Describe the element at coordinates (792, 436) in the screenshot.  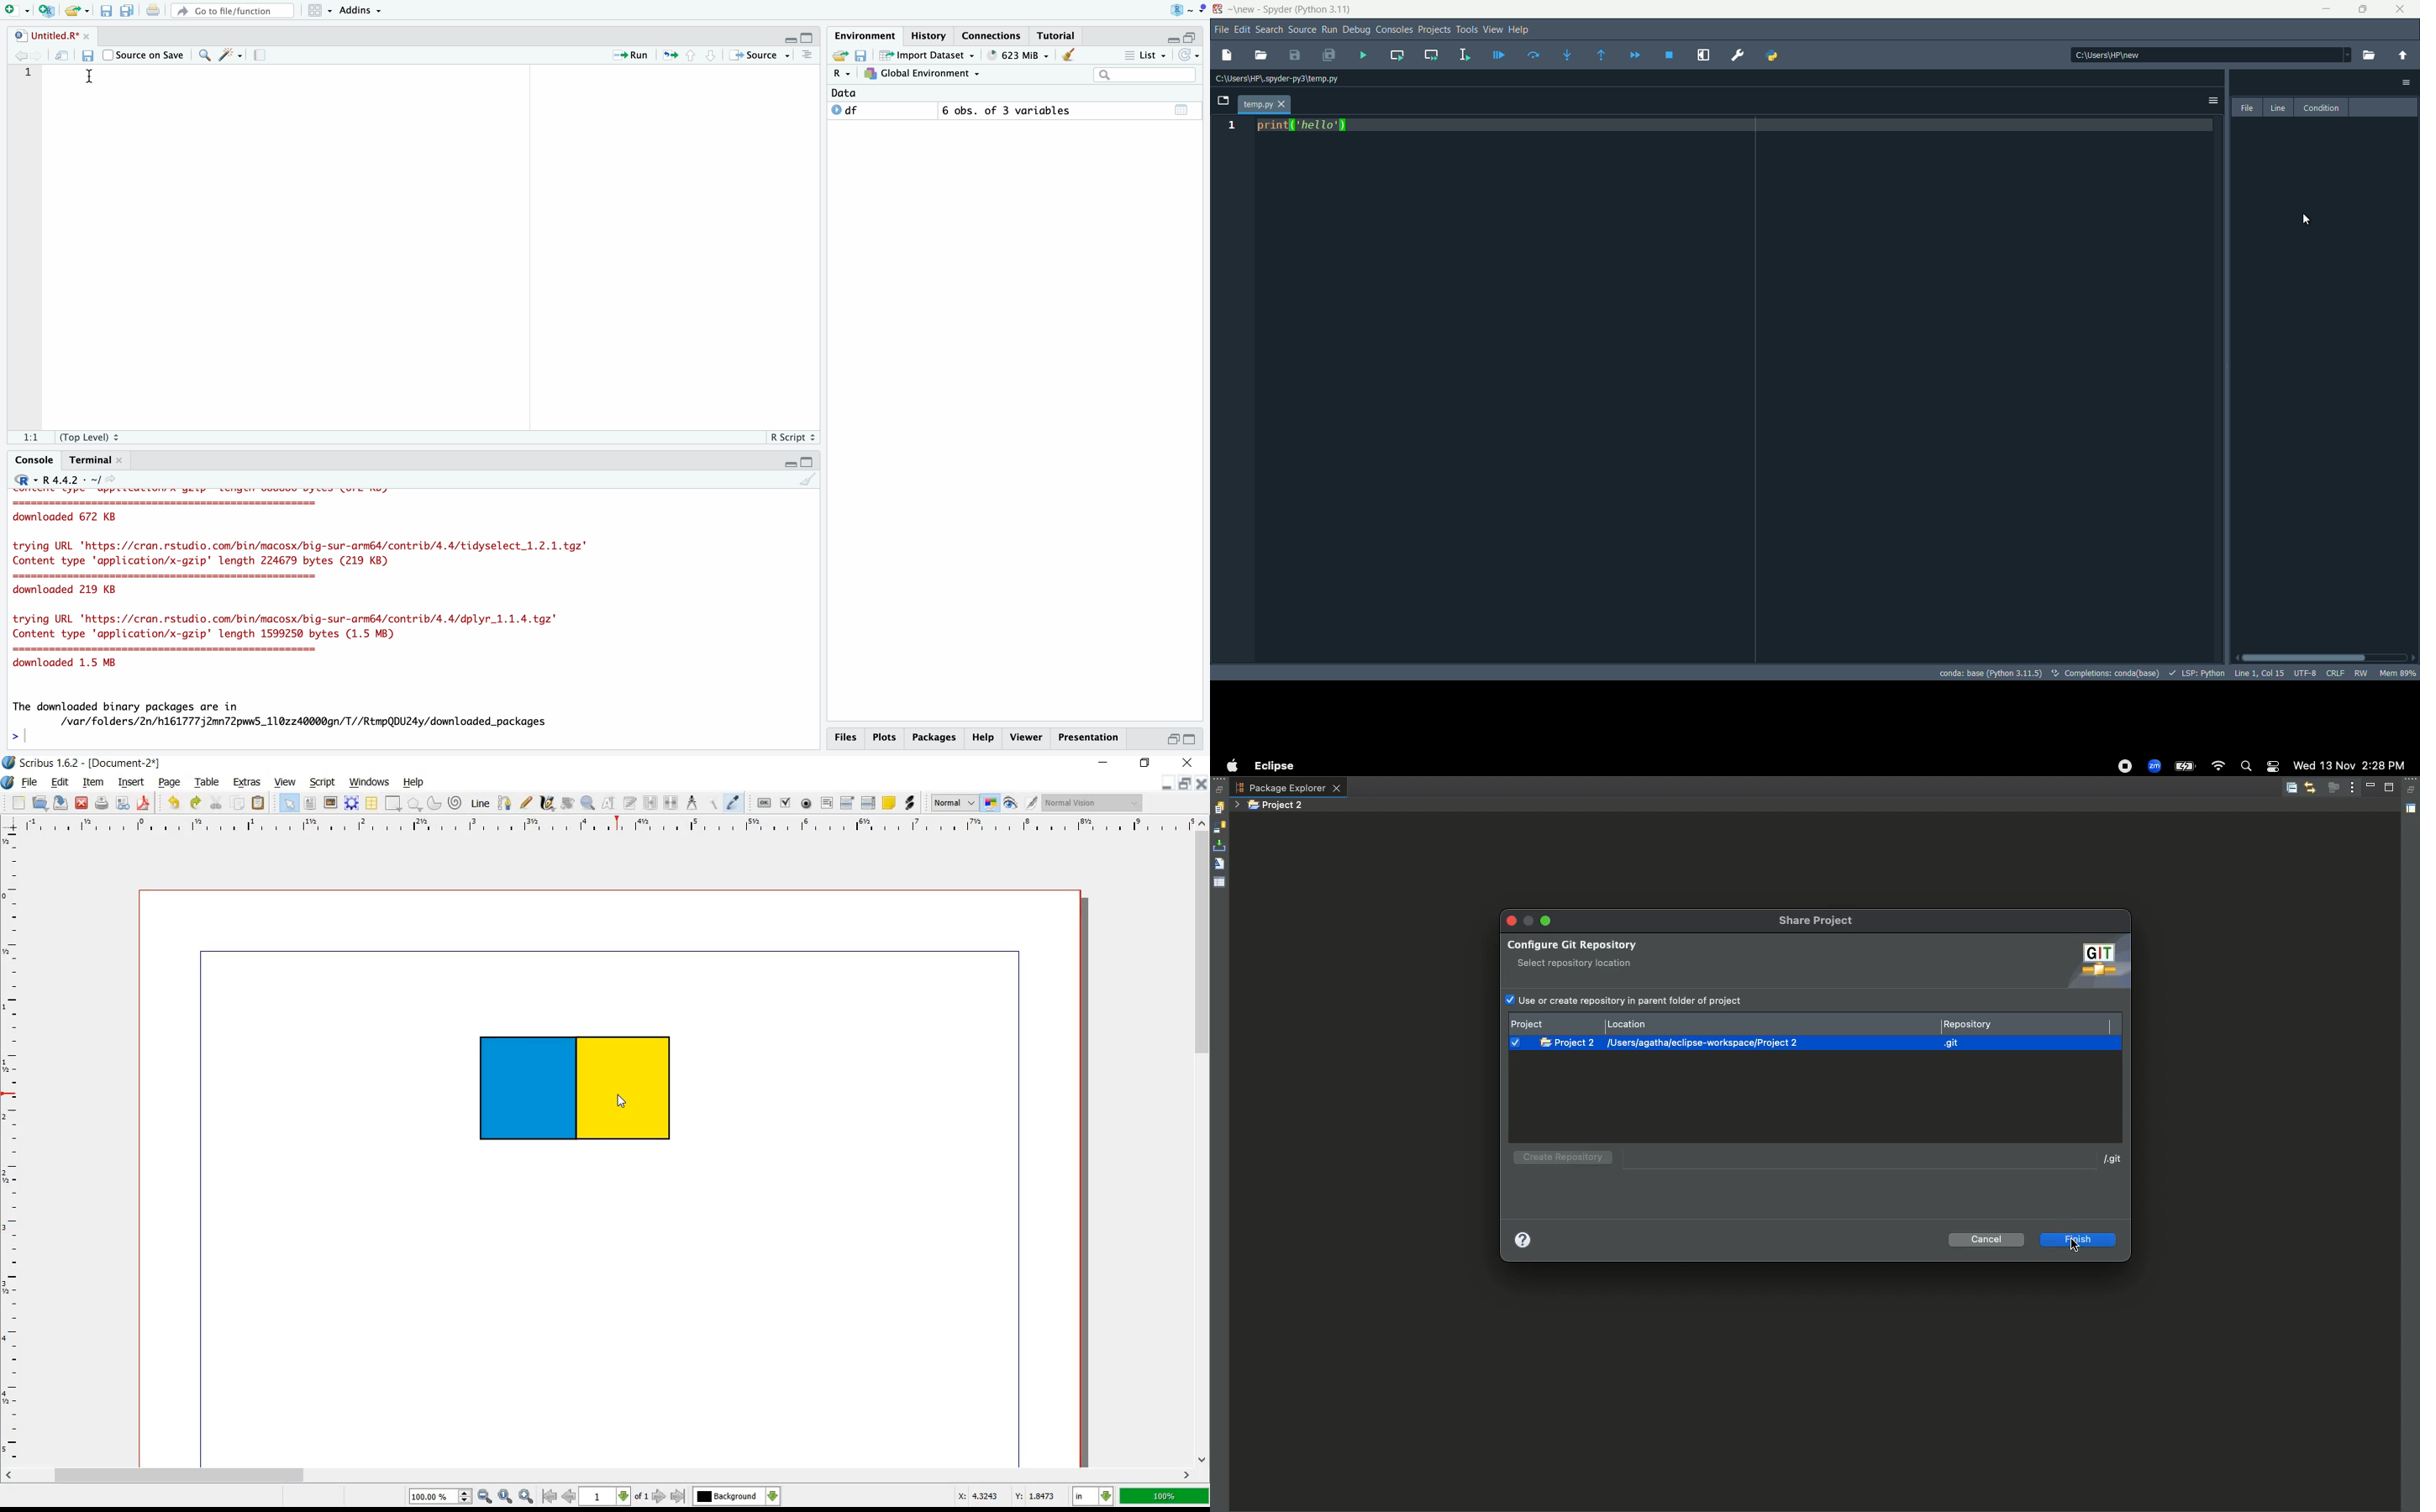
I see `R Script` at that location.